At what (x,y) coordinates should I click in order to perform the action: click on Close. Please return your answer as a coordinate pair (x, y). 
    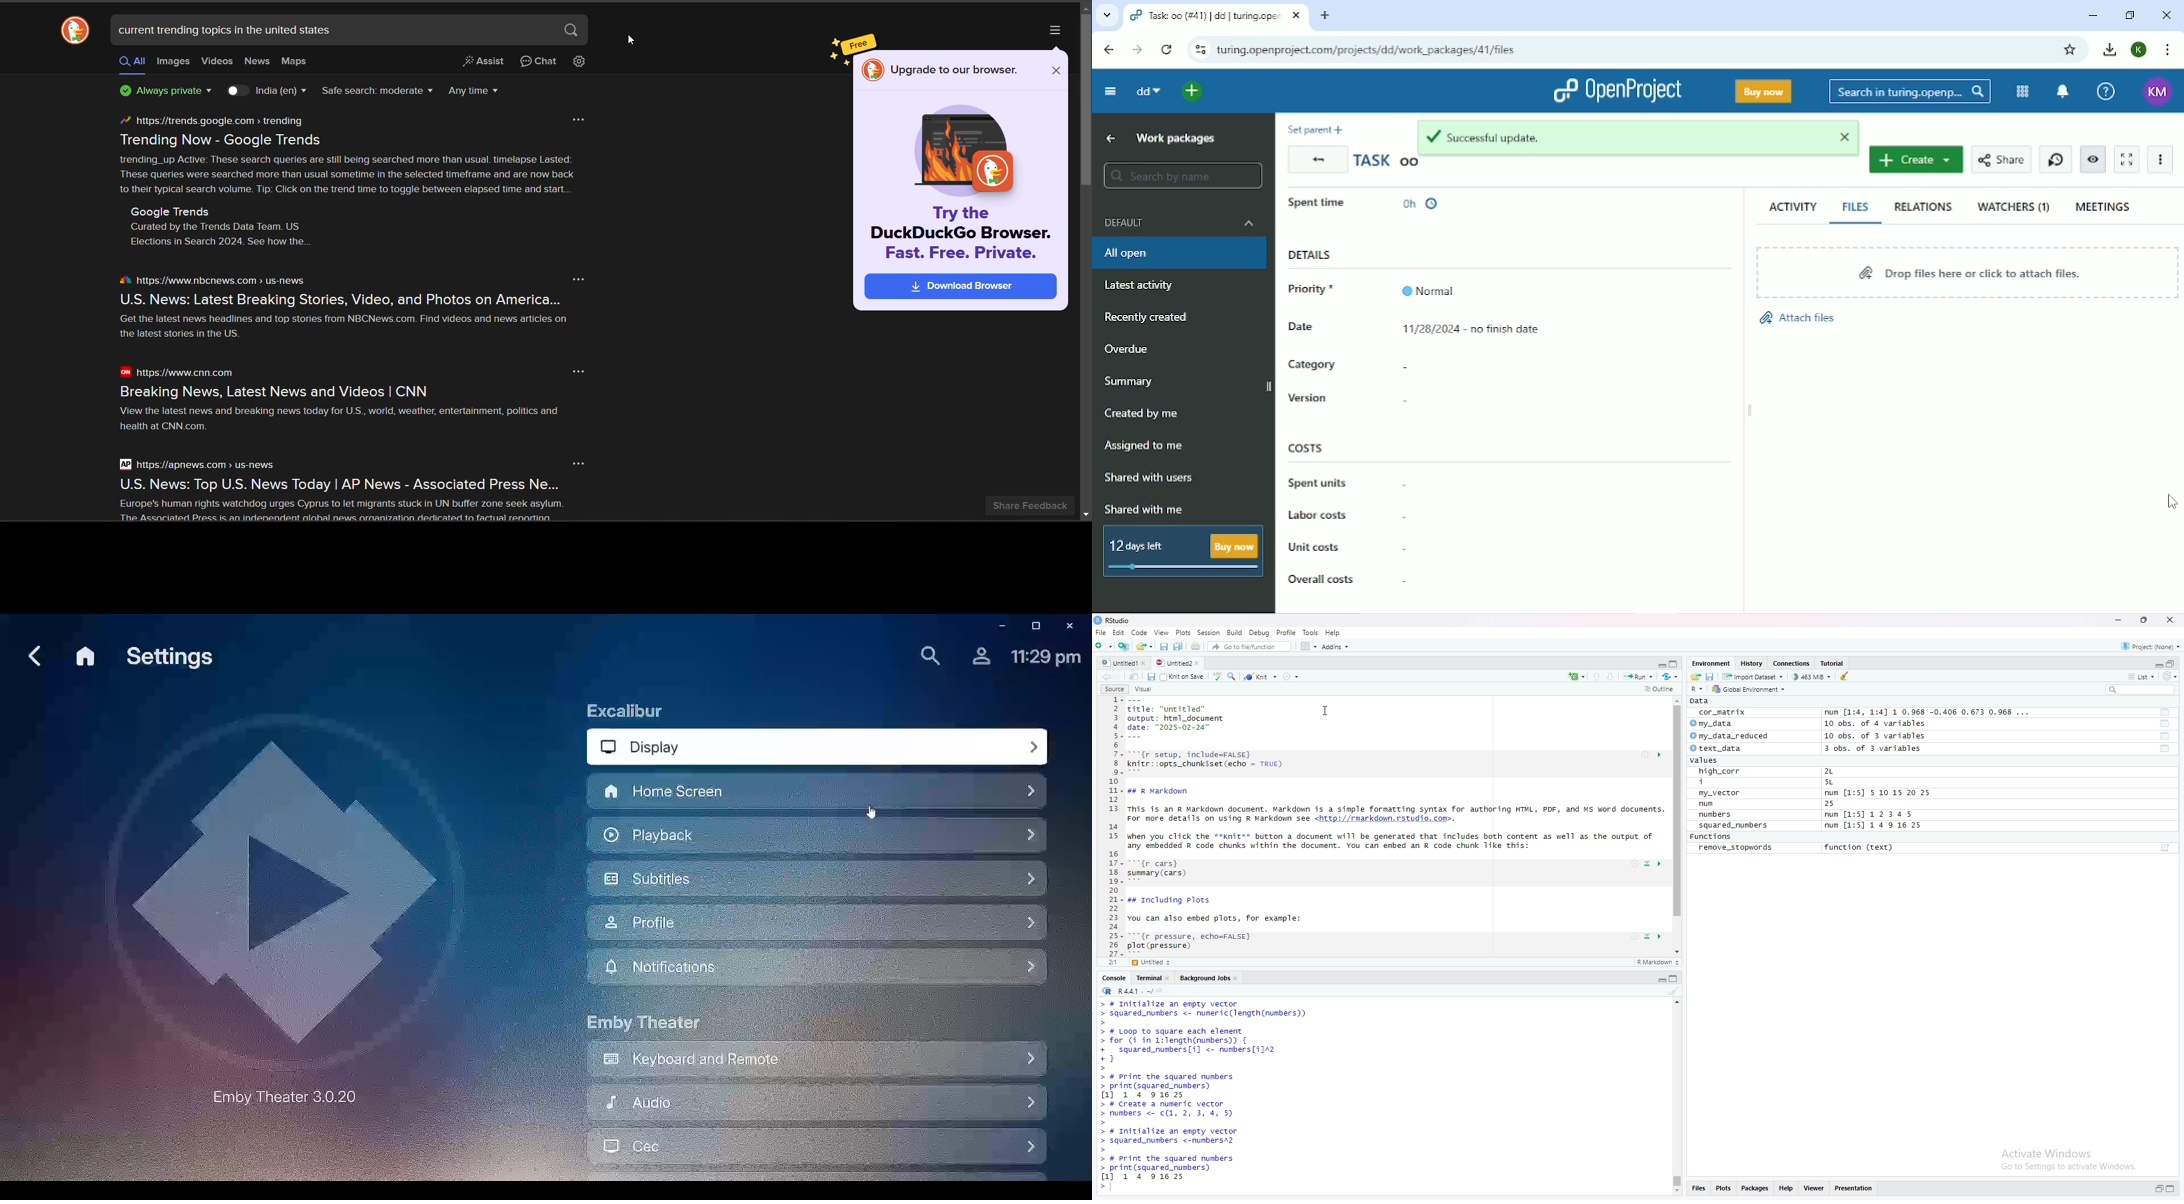
    Looking at the image, I should click on (1147, 662).